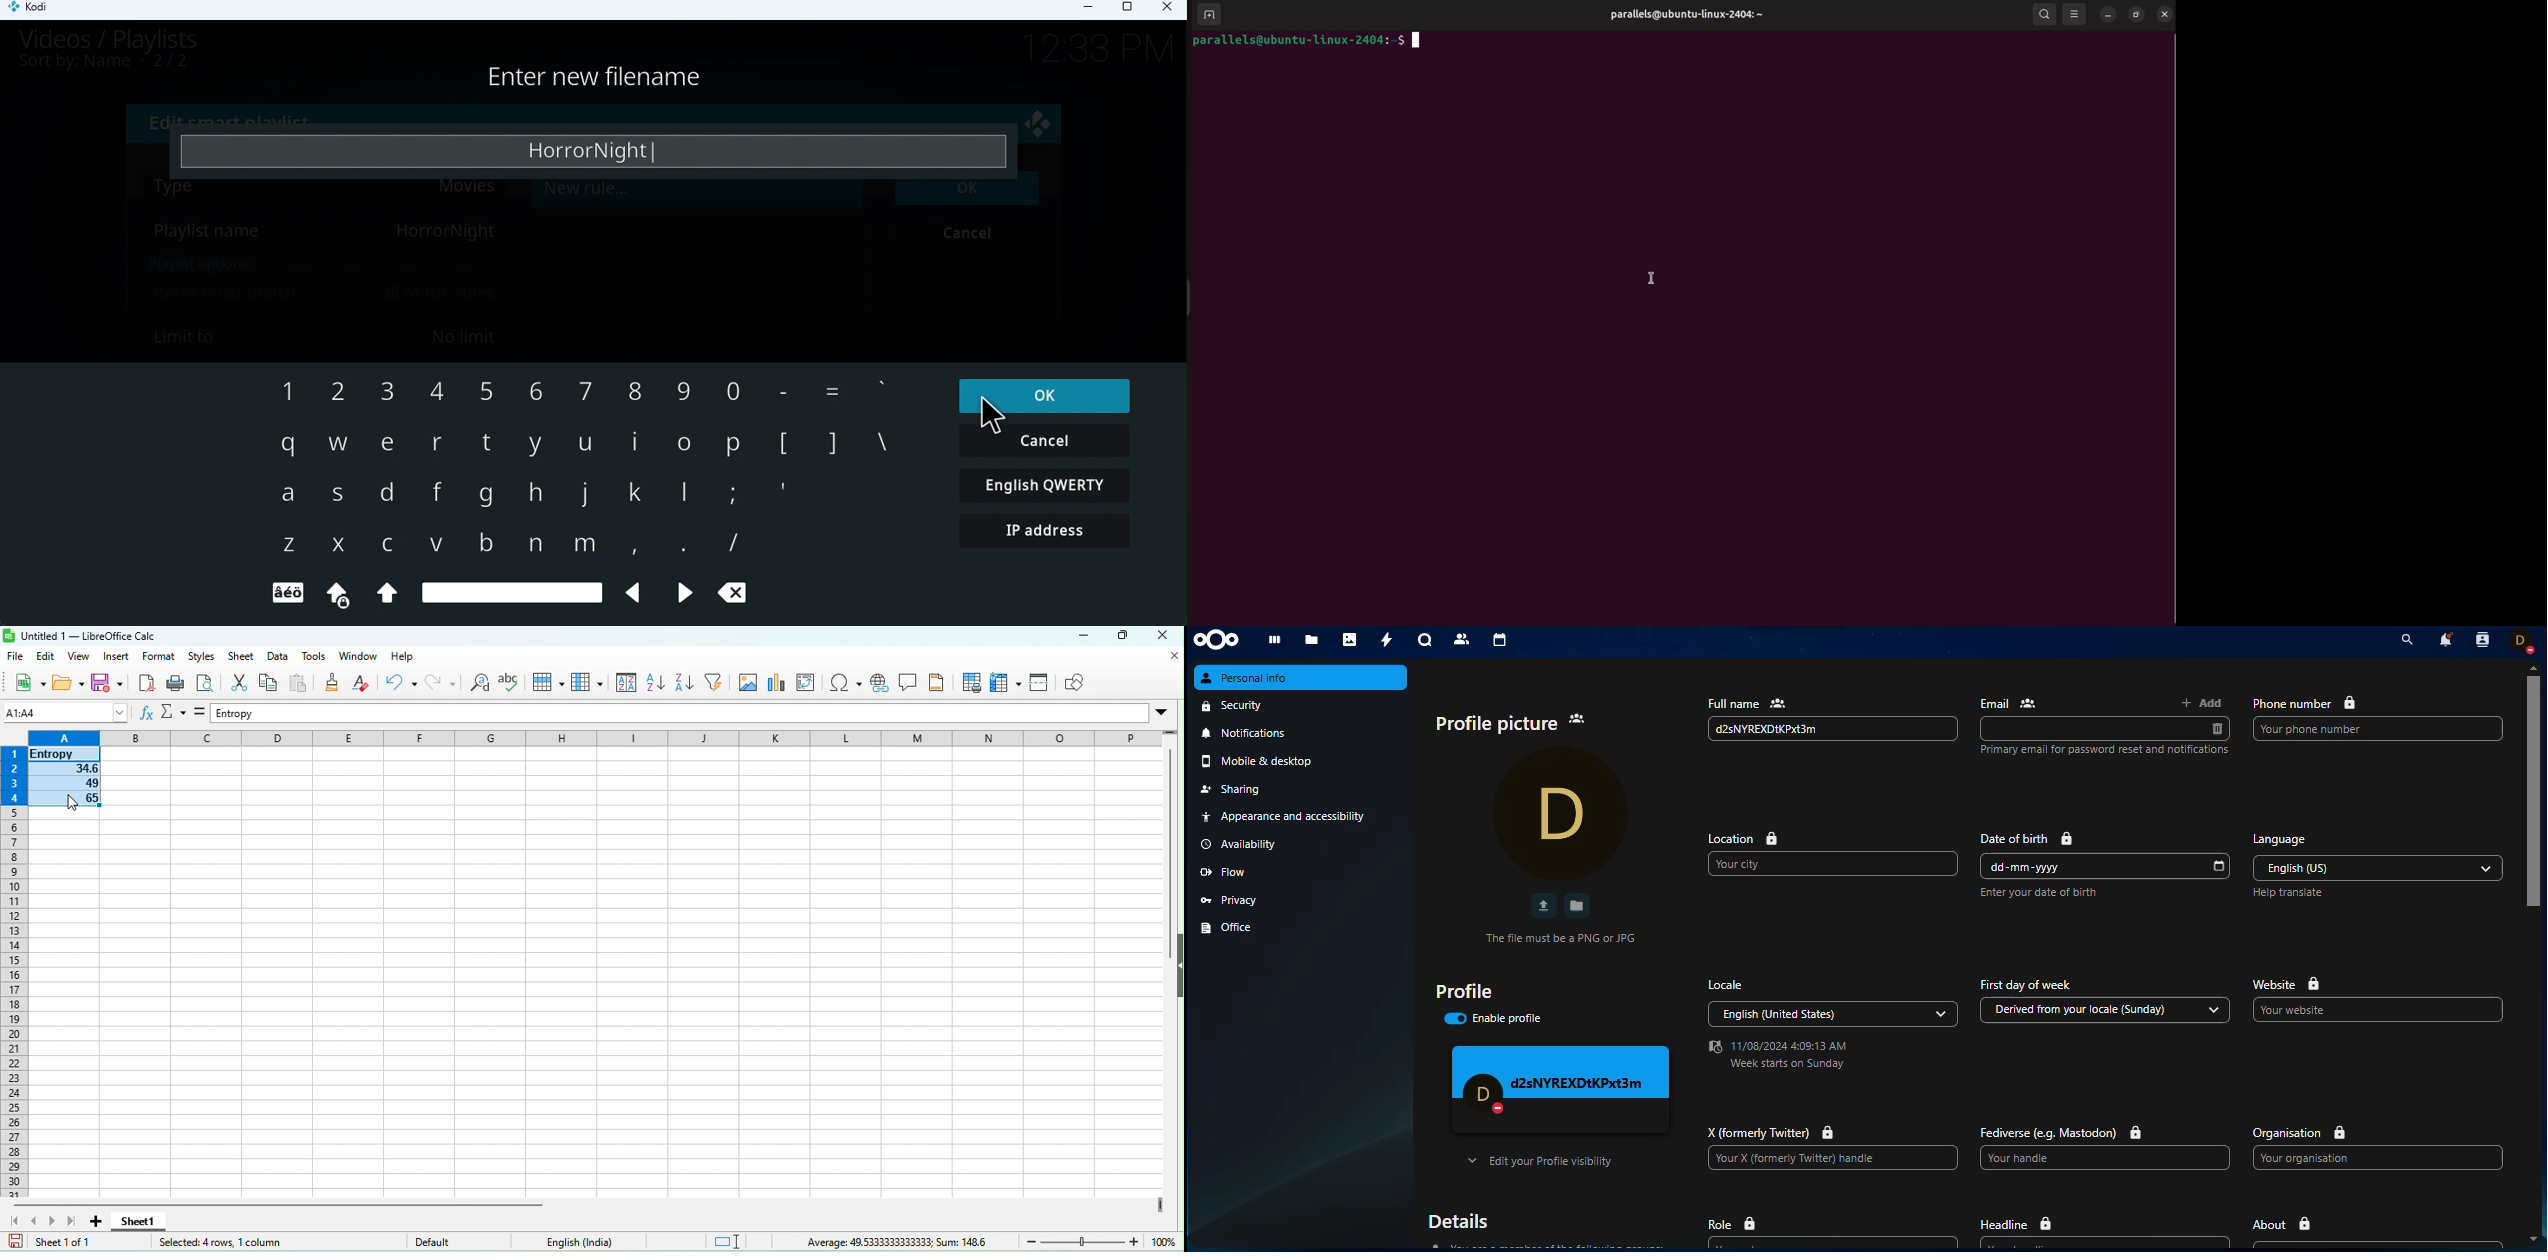 The image size is (2548, 1260). I want to click on drop down, so click(1941, 1014).